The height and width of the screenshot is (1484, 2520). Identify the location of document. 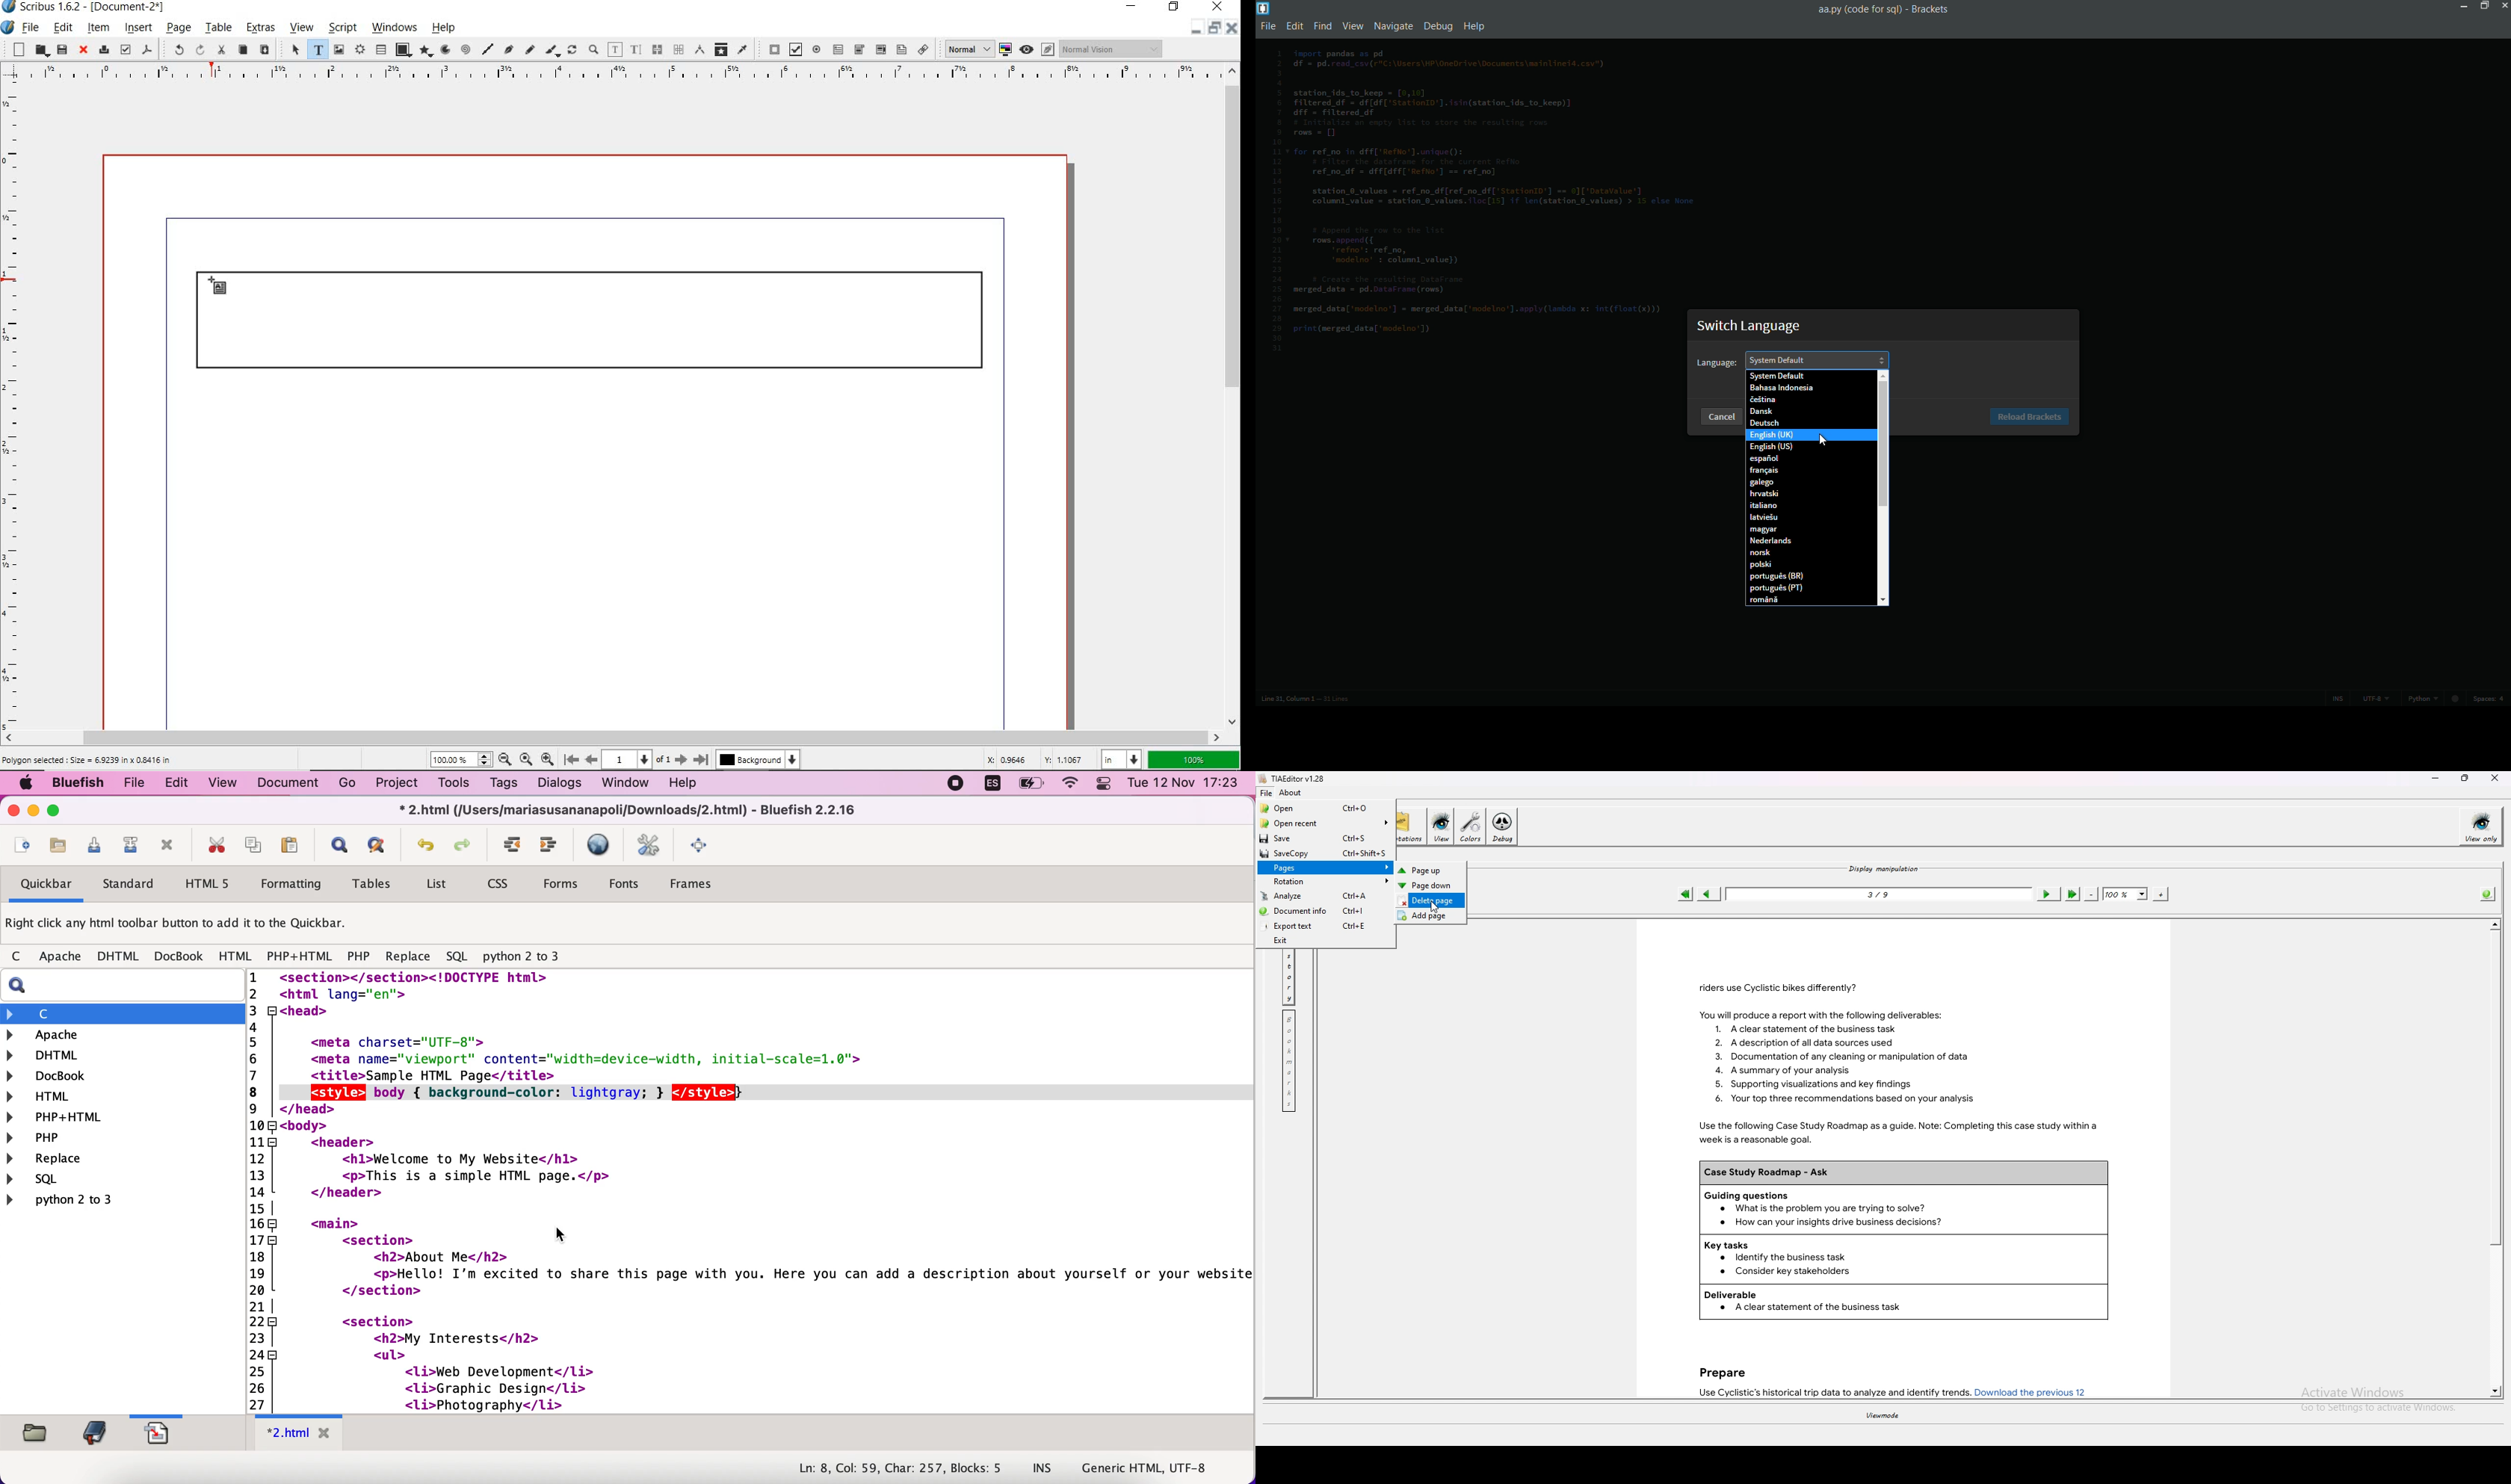
(289, 784).